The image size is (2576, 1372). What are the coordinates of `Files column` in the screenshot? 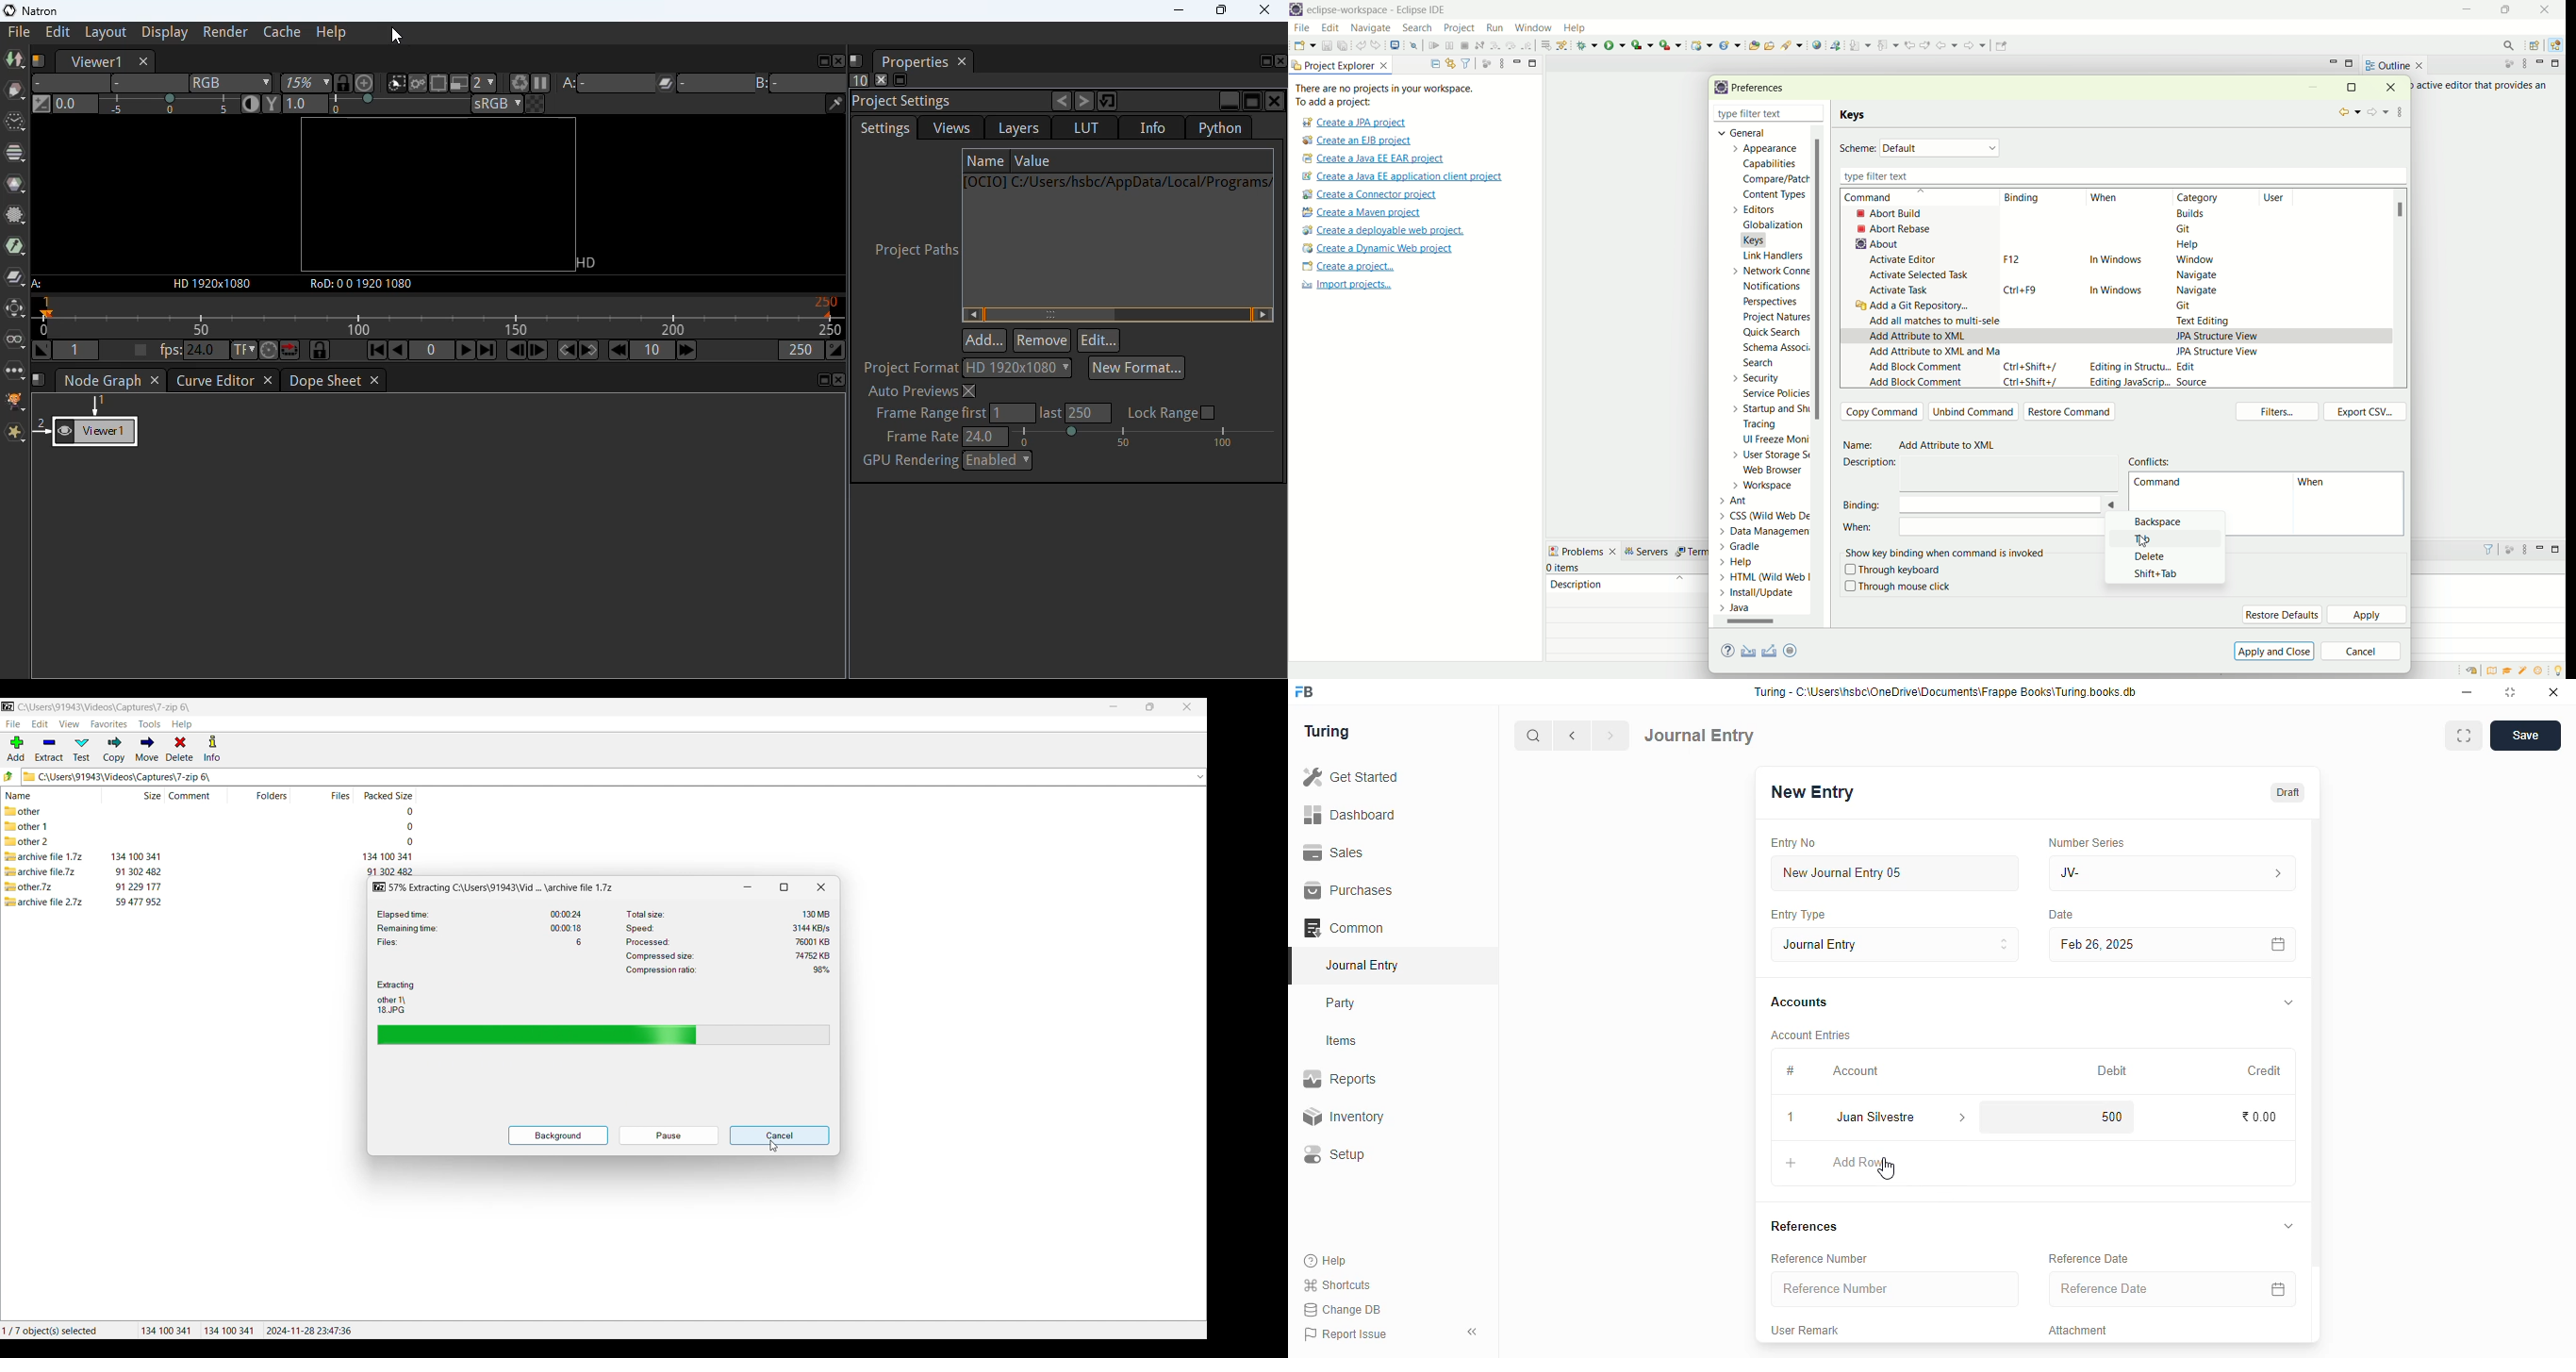 It's located at (338, 795).